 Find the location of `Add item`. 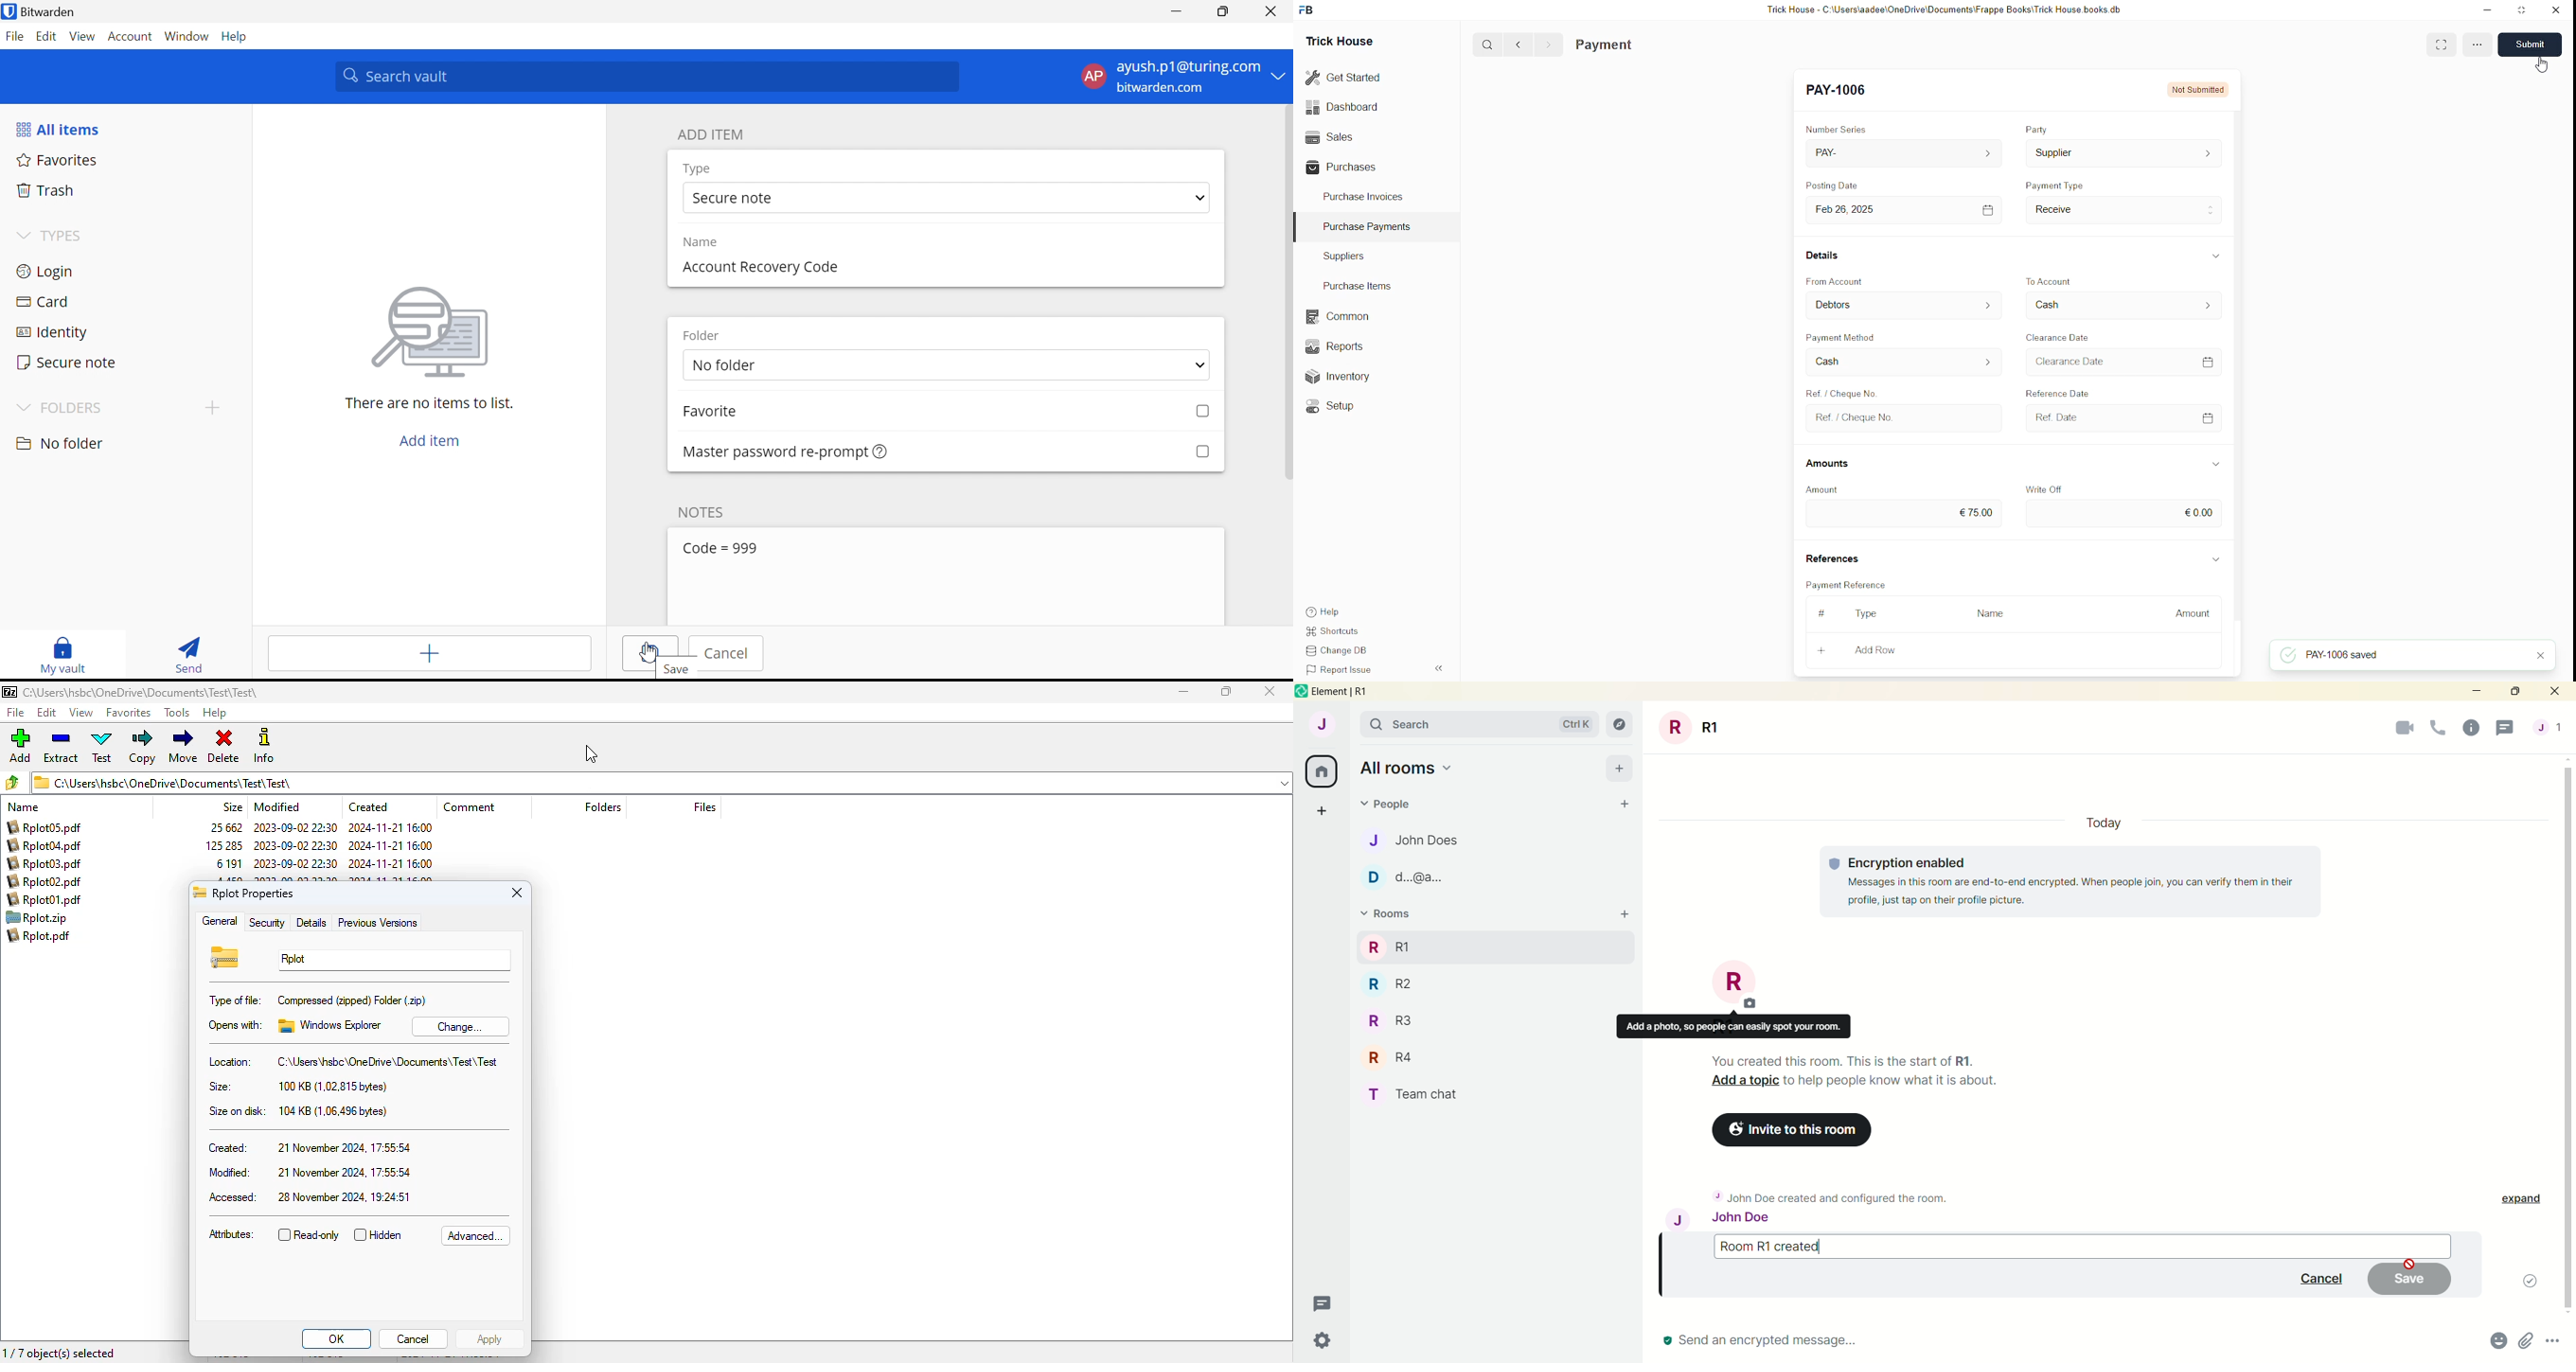

Add item is located at coordinates (427, 656).